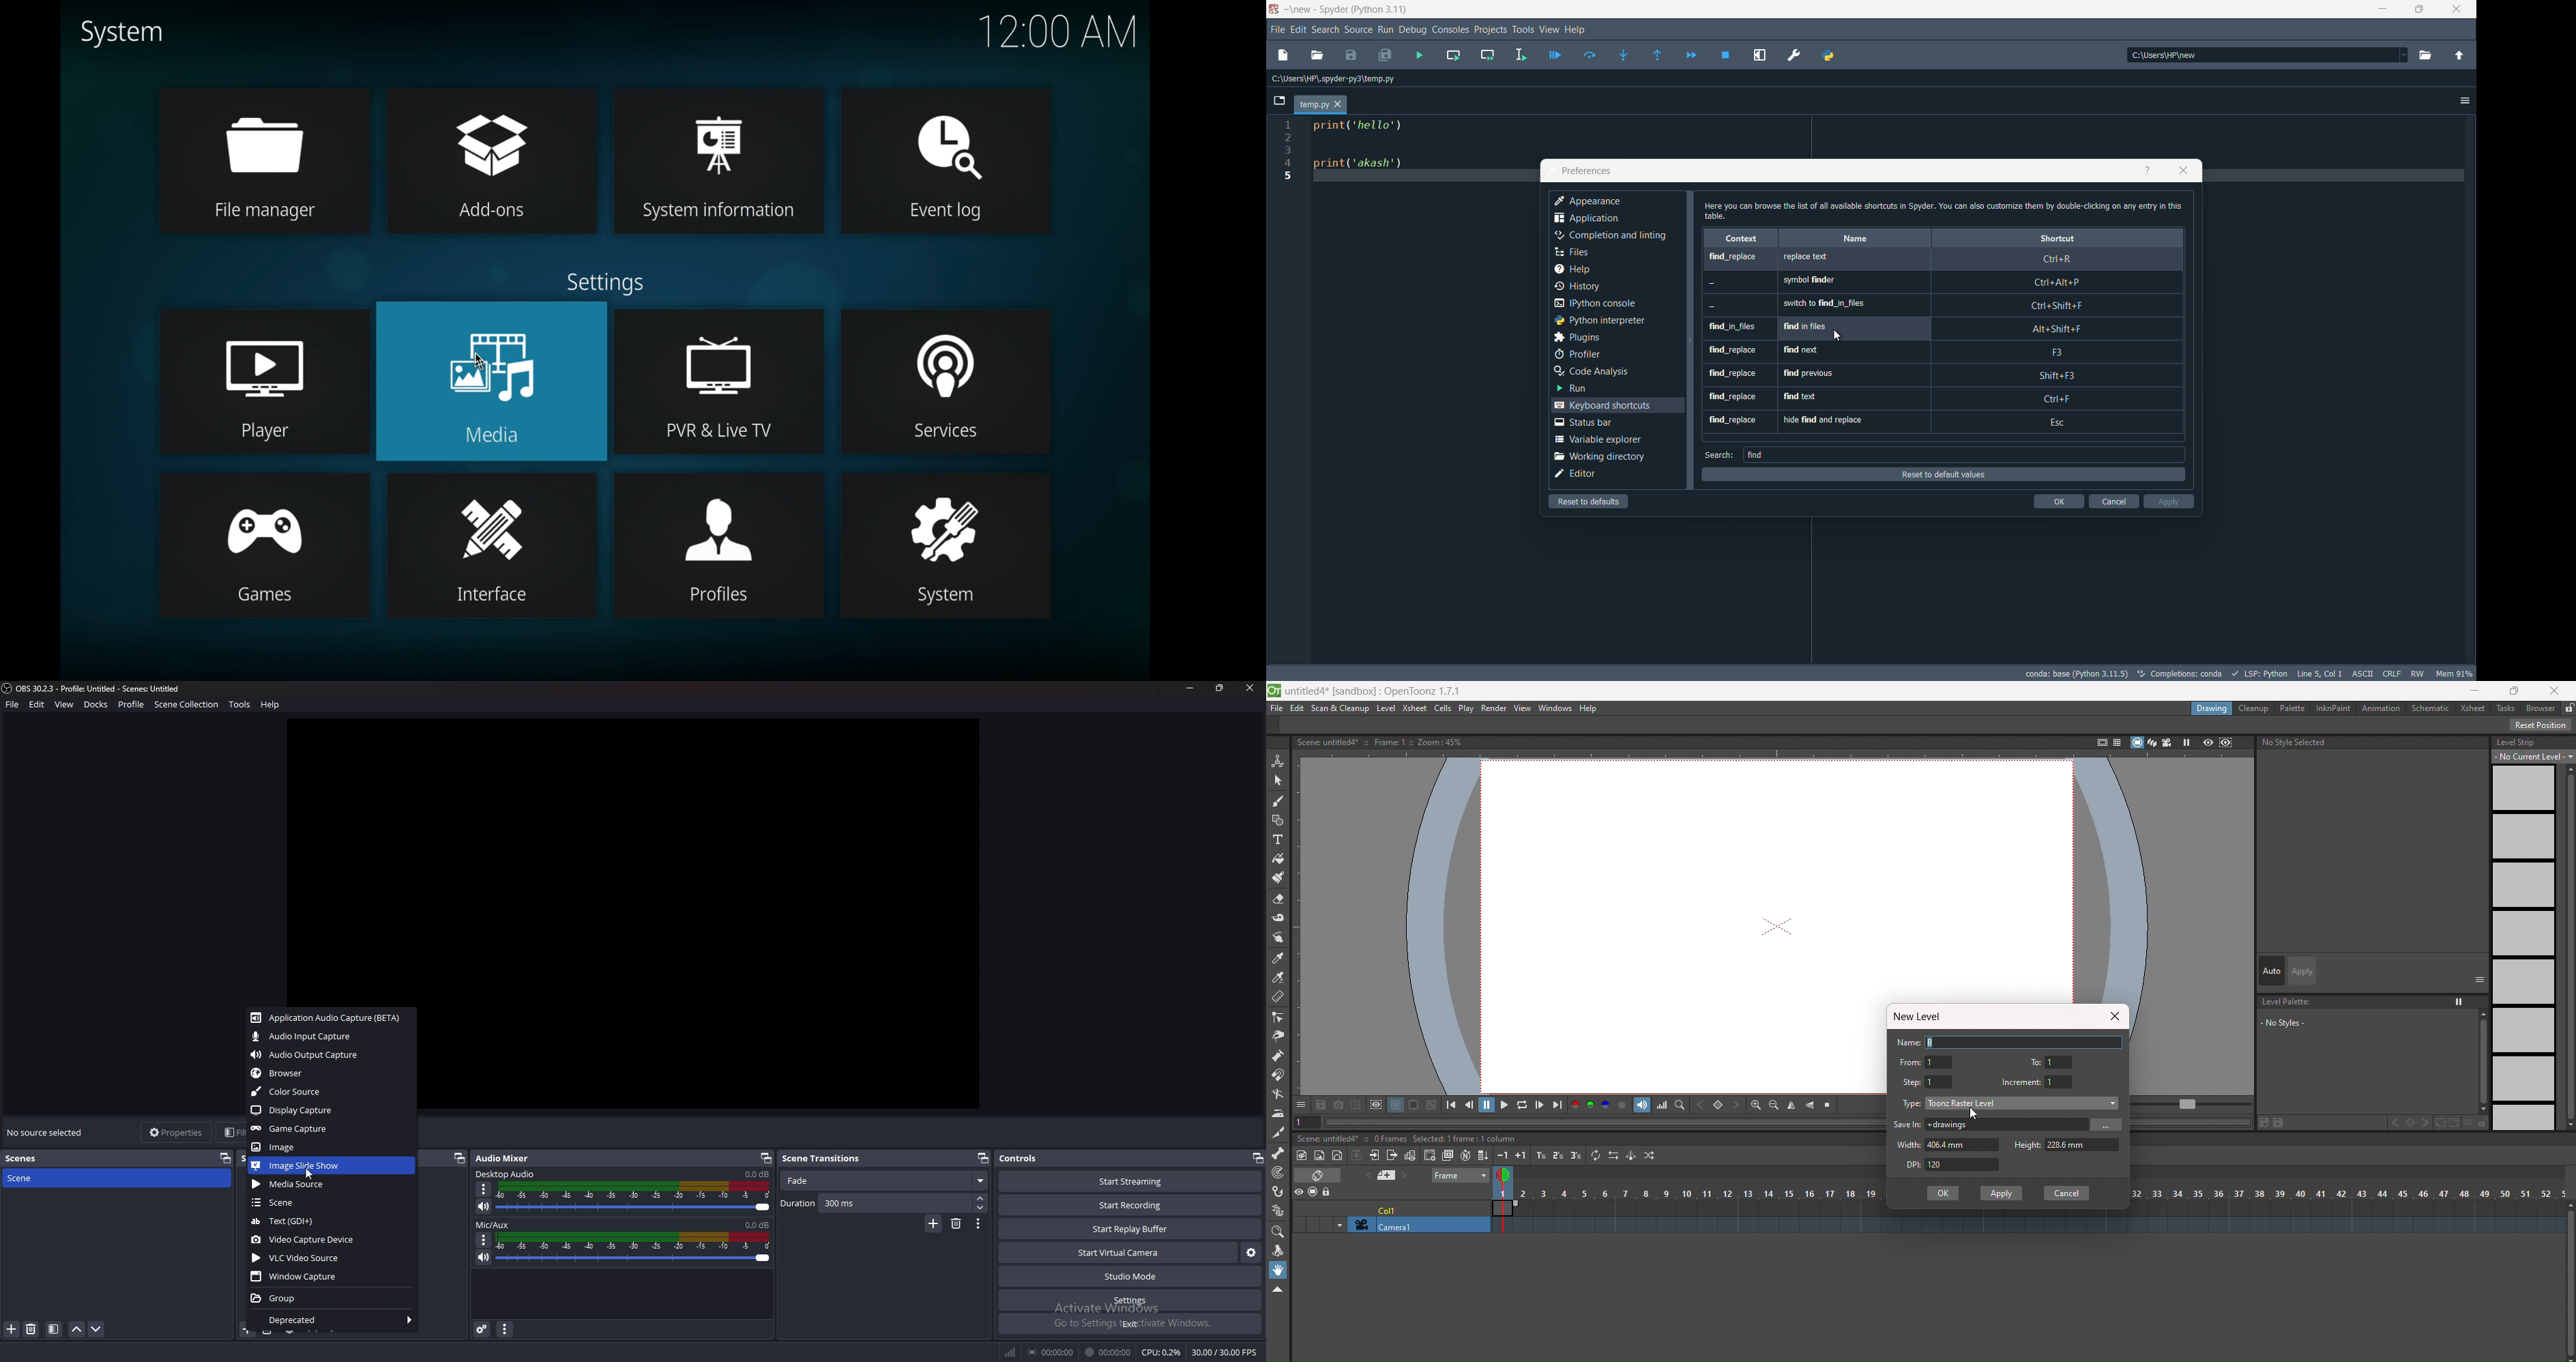  Describe the element at coordinates (2364, 673) in the screenshot. I see `ASCII` at that location.